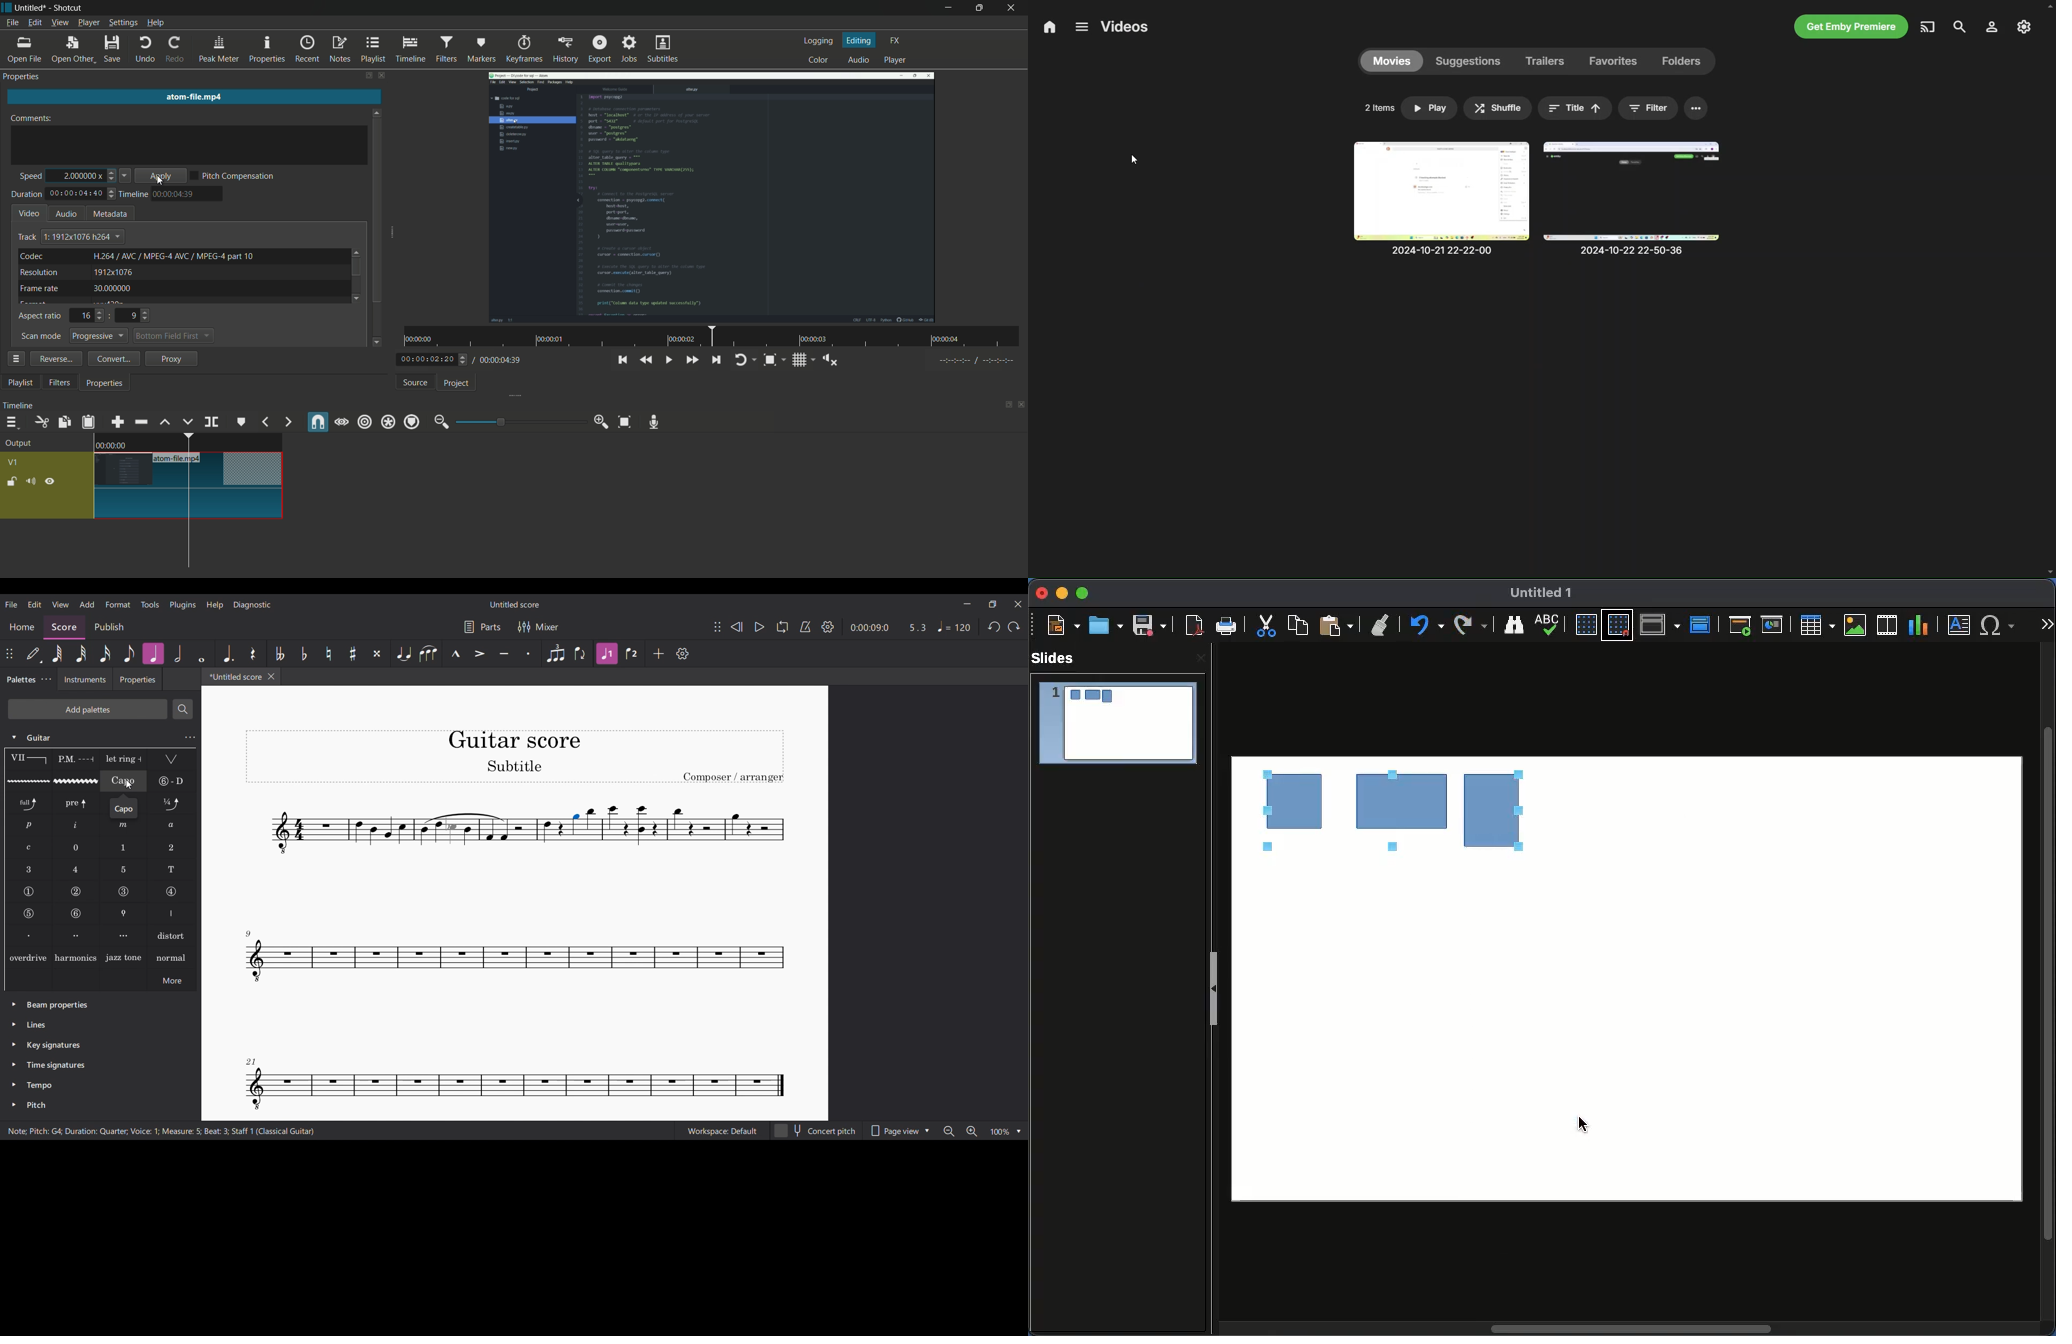  Describe the element at coordinates (124, 760) in the screenshot. I see `Let ring` at that location.